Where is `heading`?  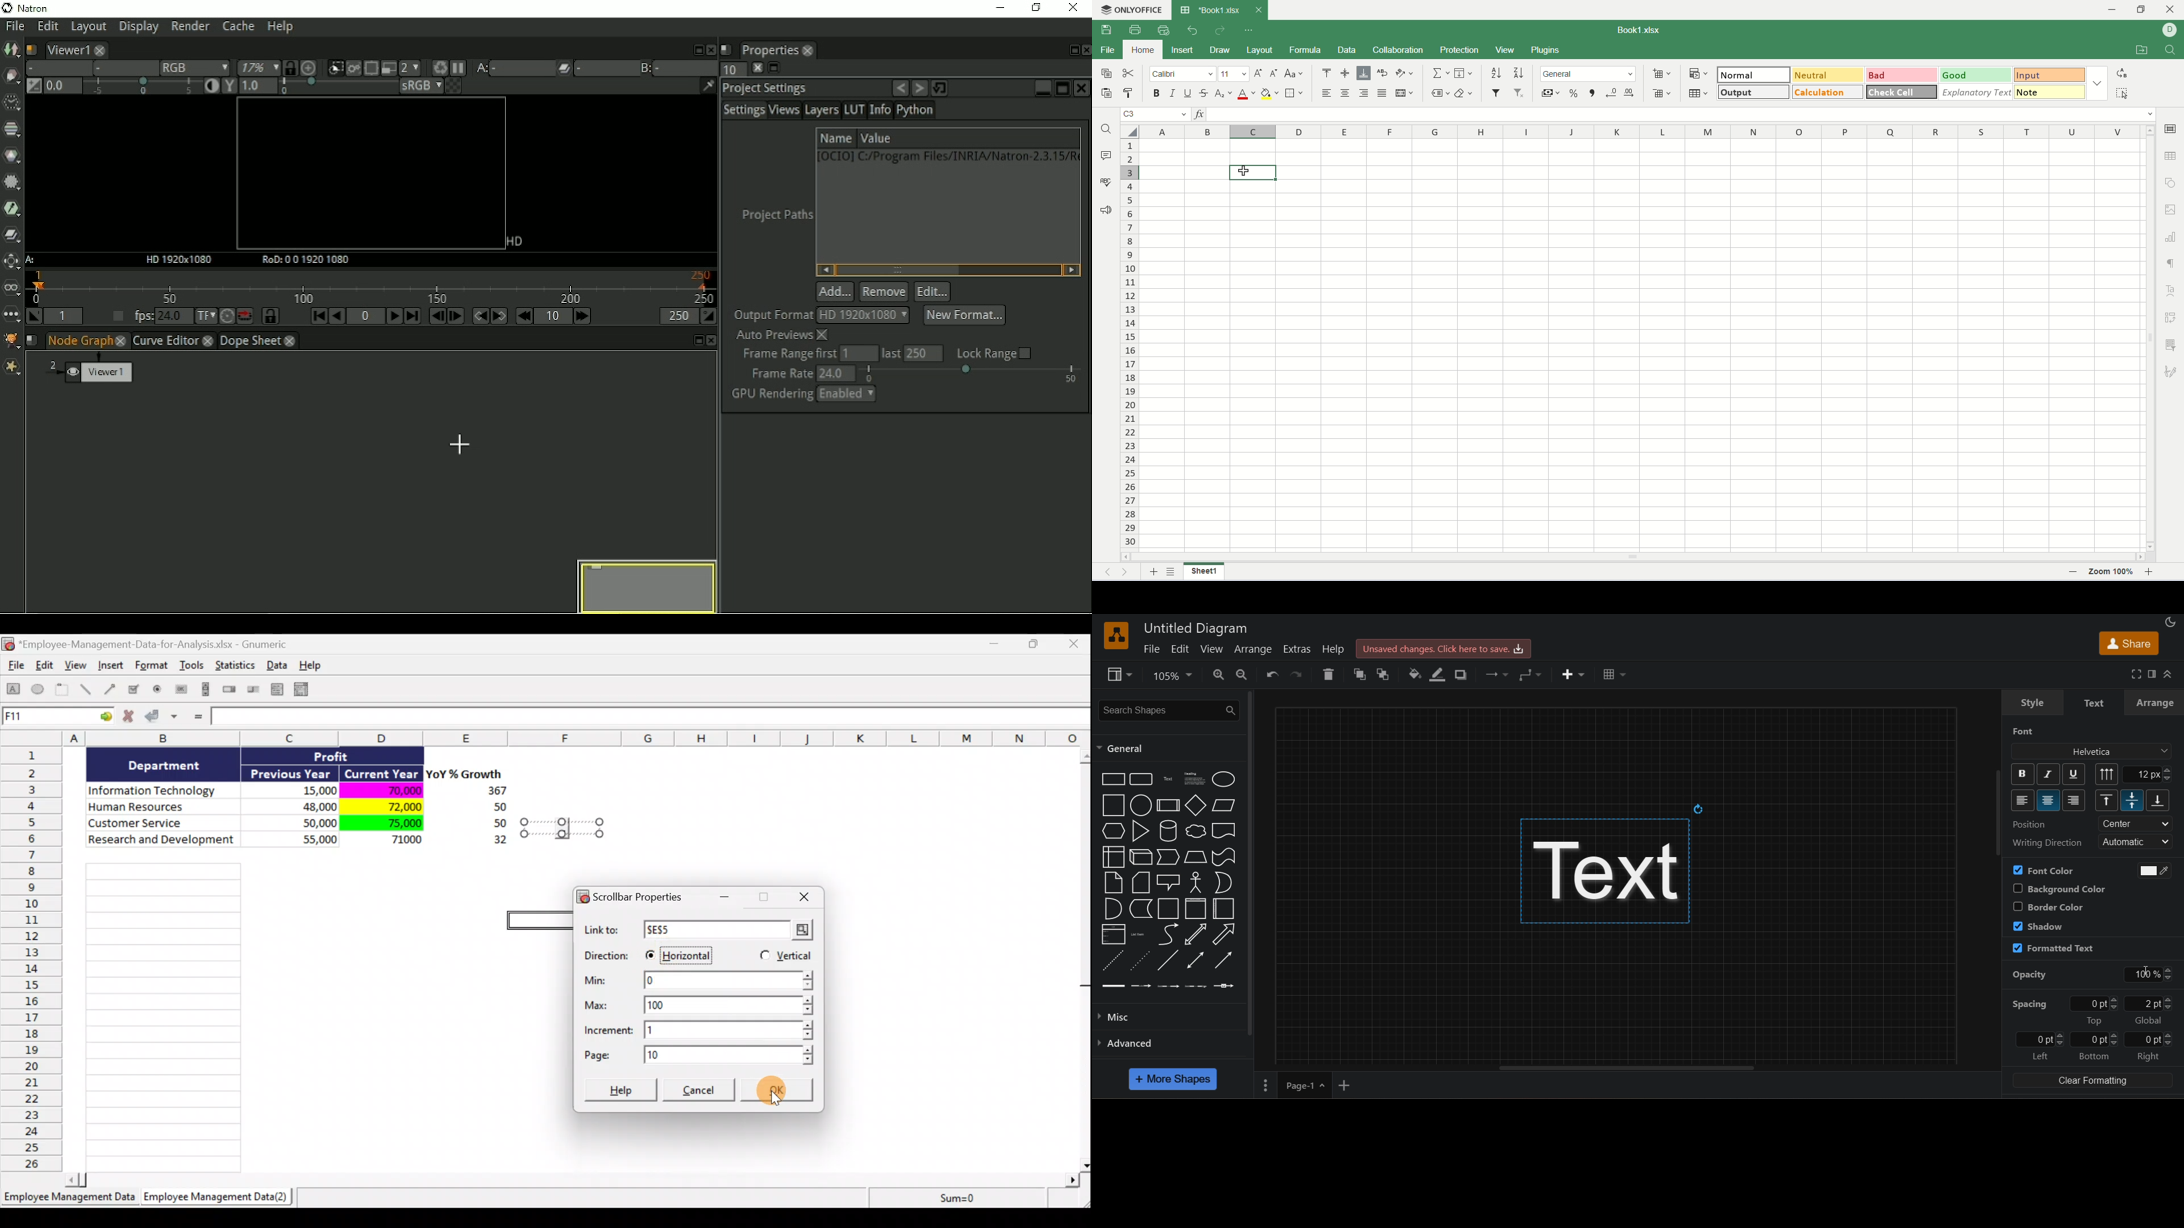
heading is located at coordinates (1194, 780).